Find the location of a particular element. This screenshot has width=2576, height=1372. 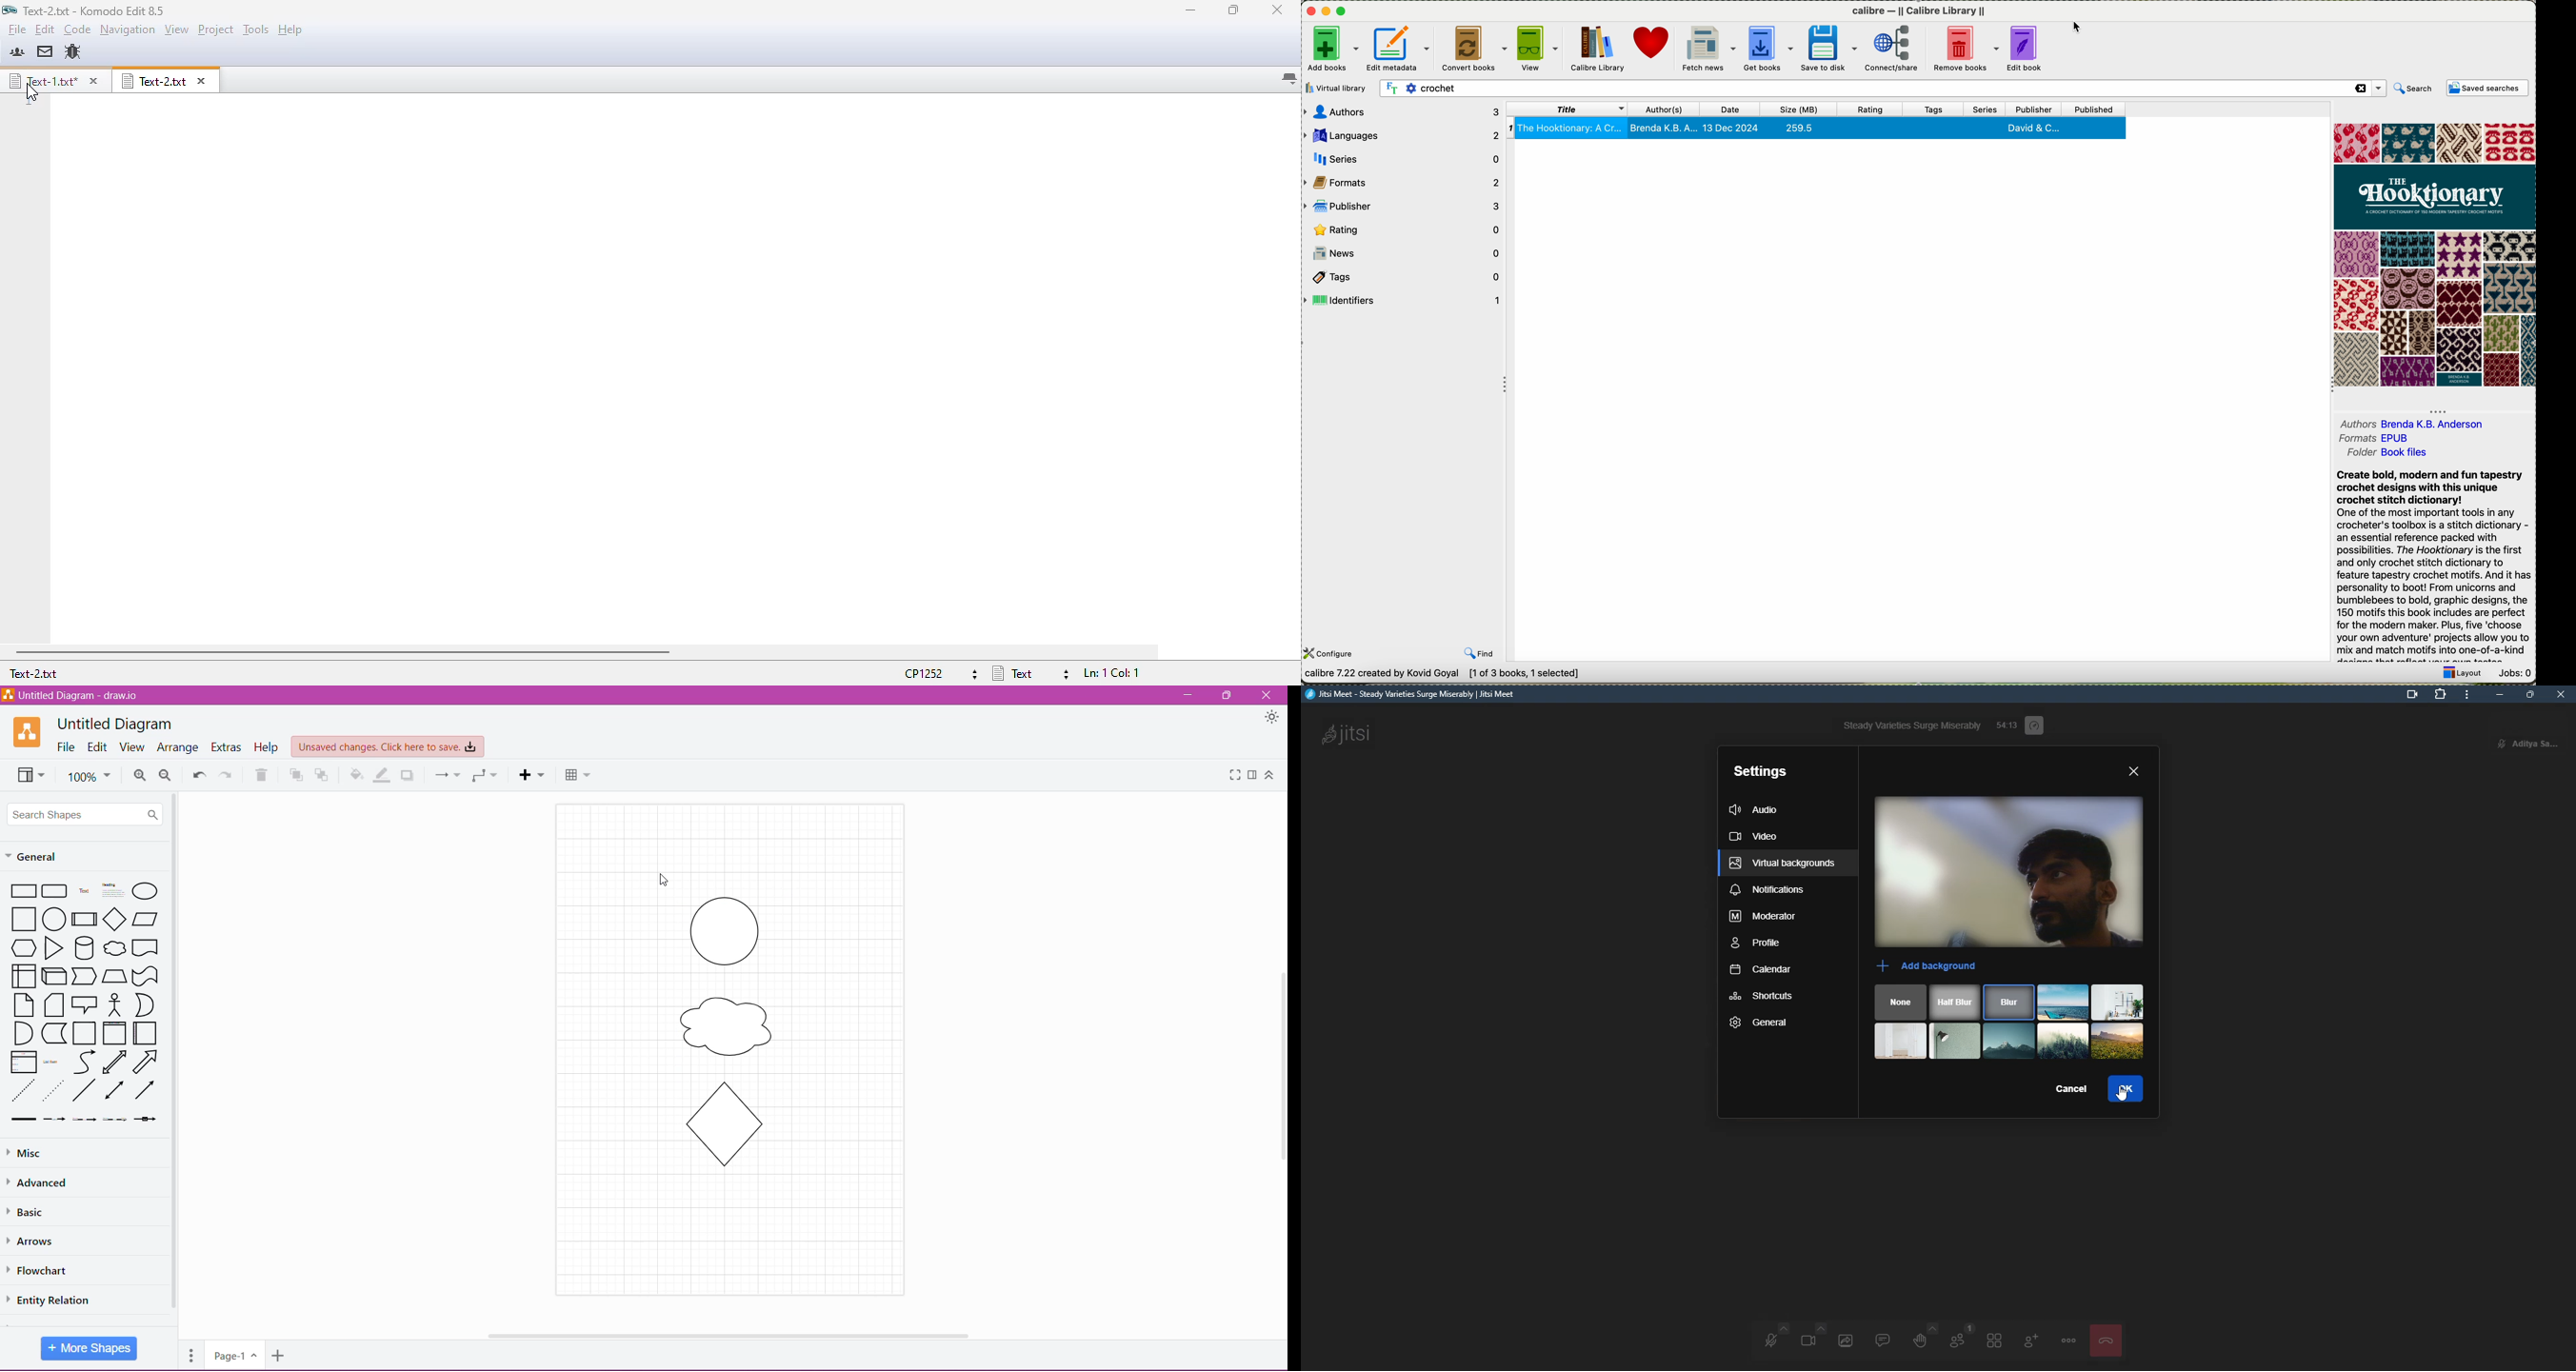

published is located at coordinates (2102, 109).